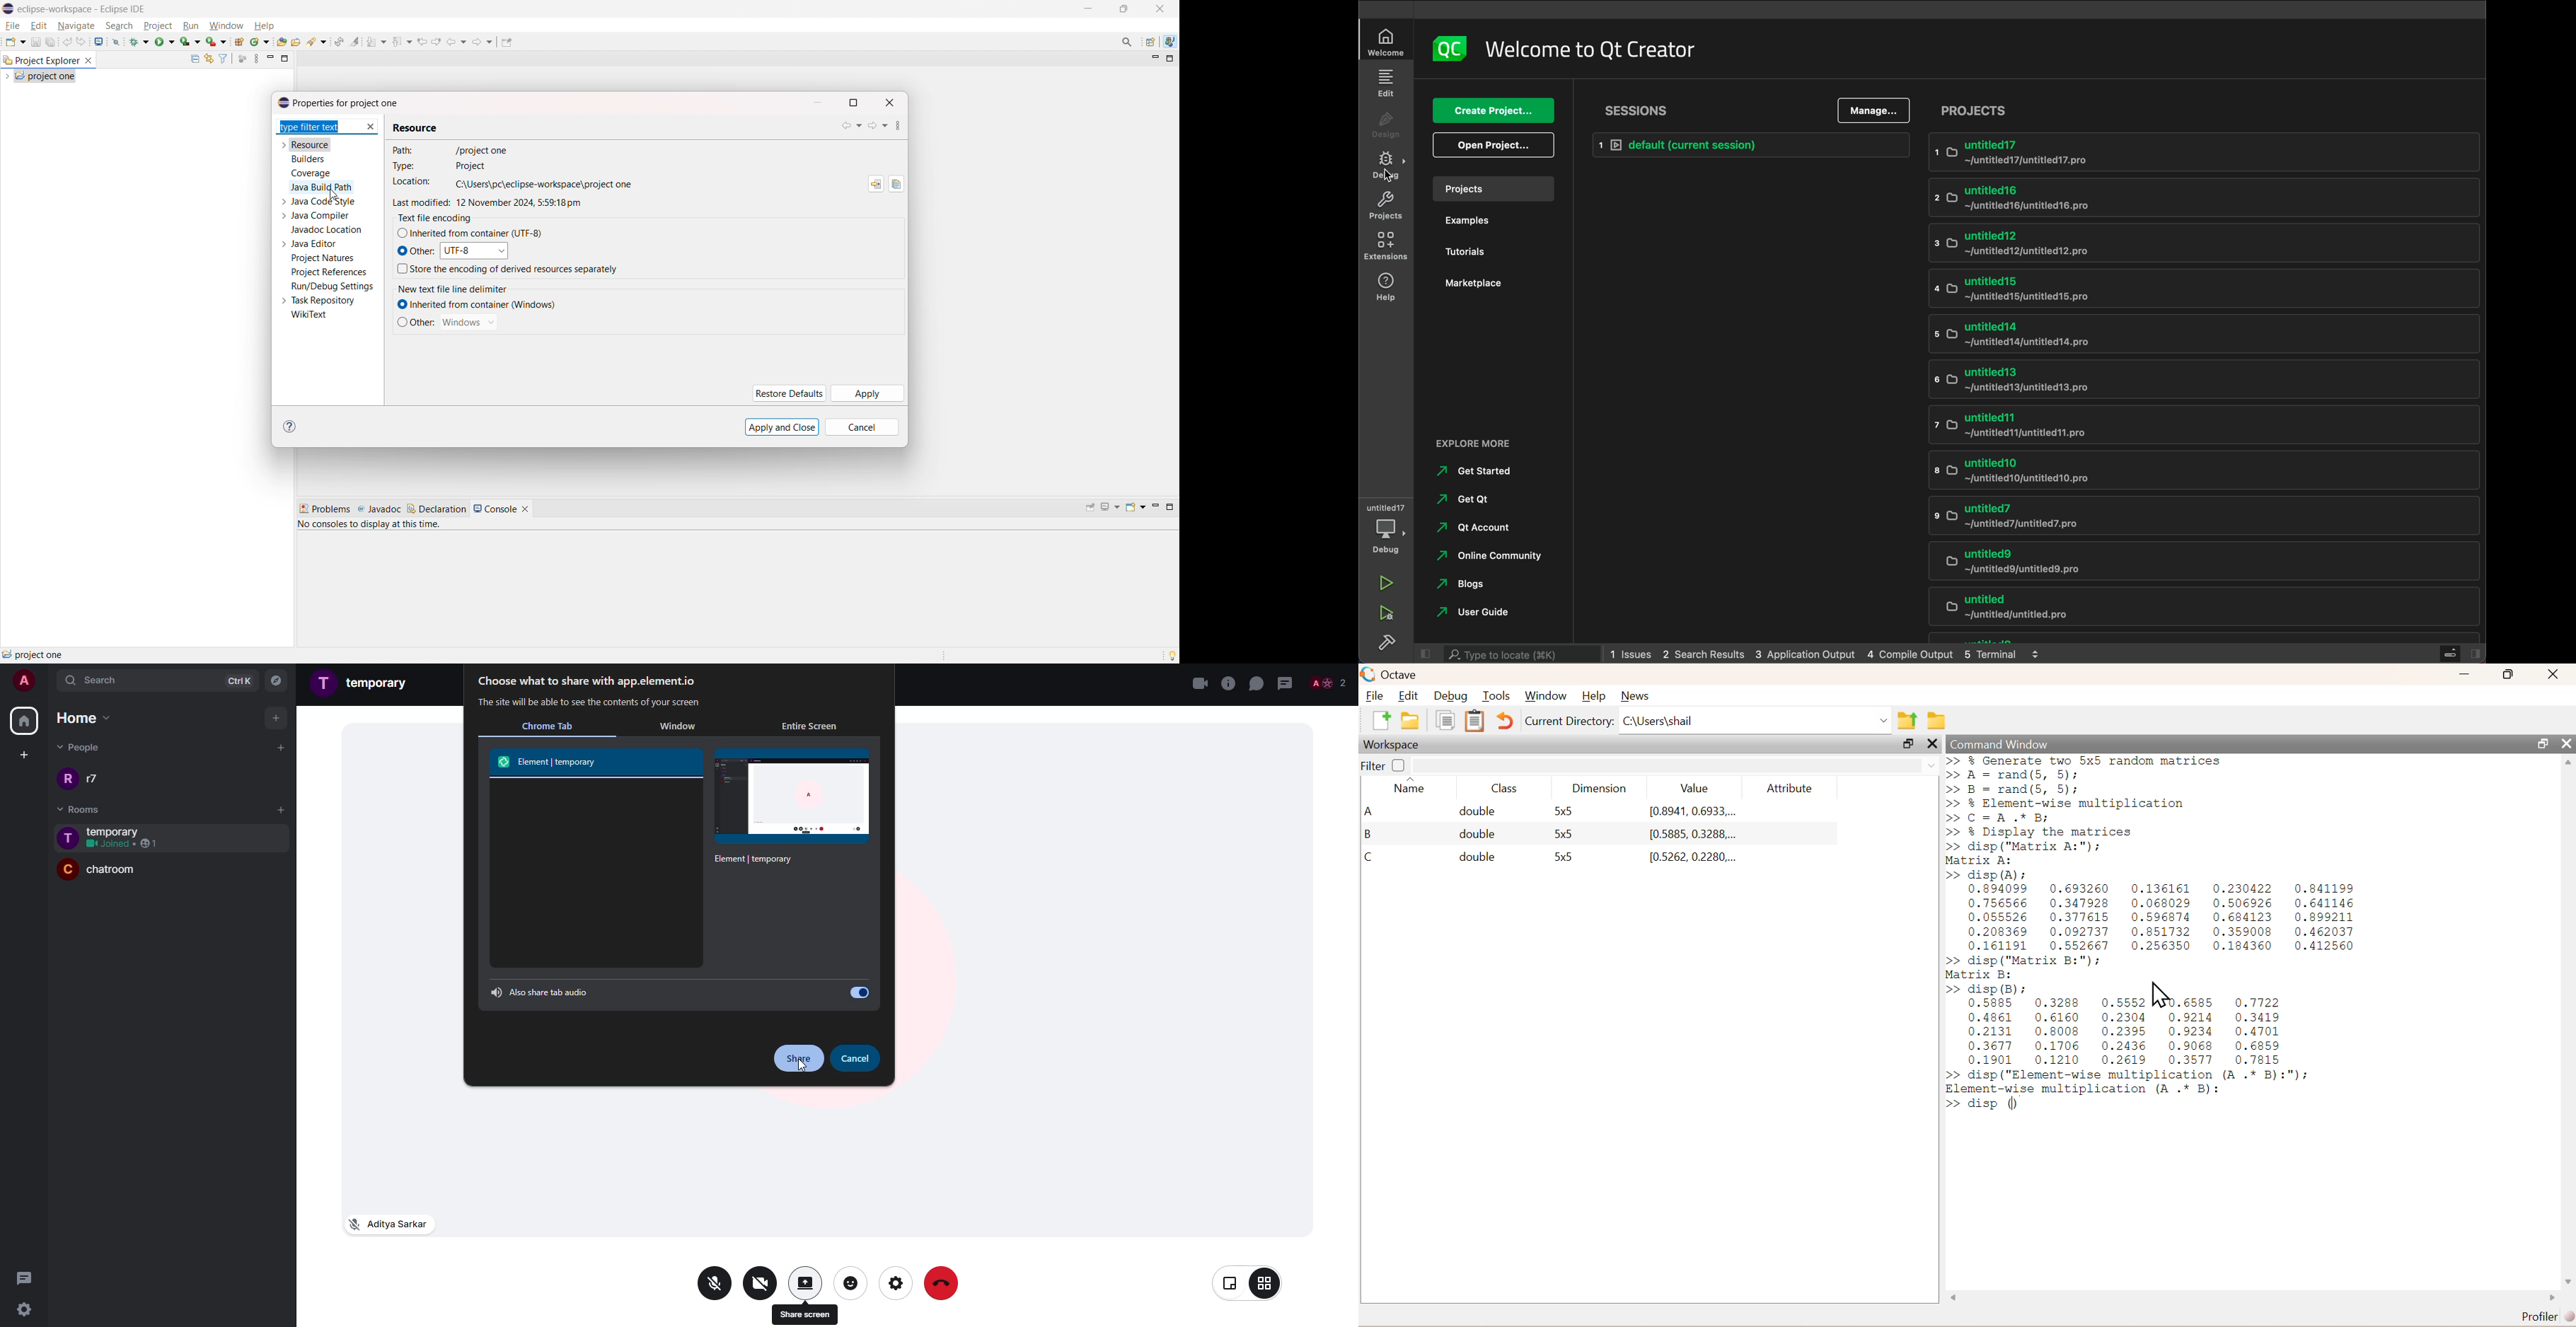 Image resolution: width=2576 pixels, height=1344 pixels. What do you see at coordinates (1392, 674) in the screenshot?
I see `Octave` at bounding box center [1392, 674].